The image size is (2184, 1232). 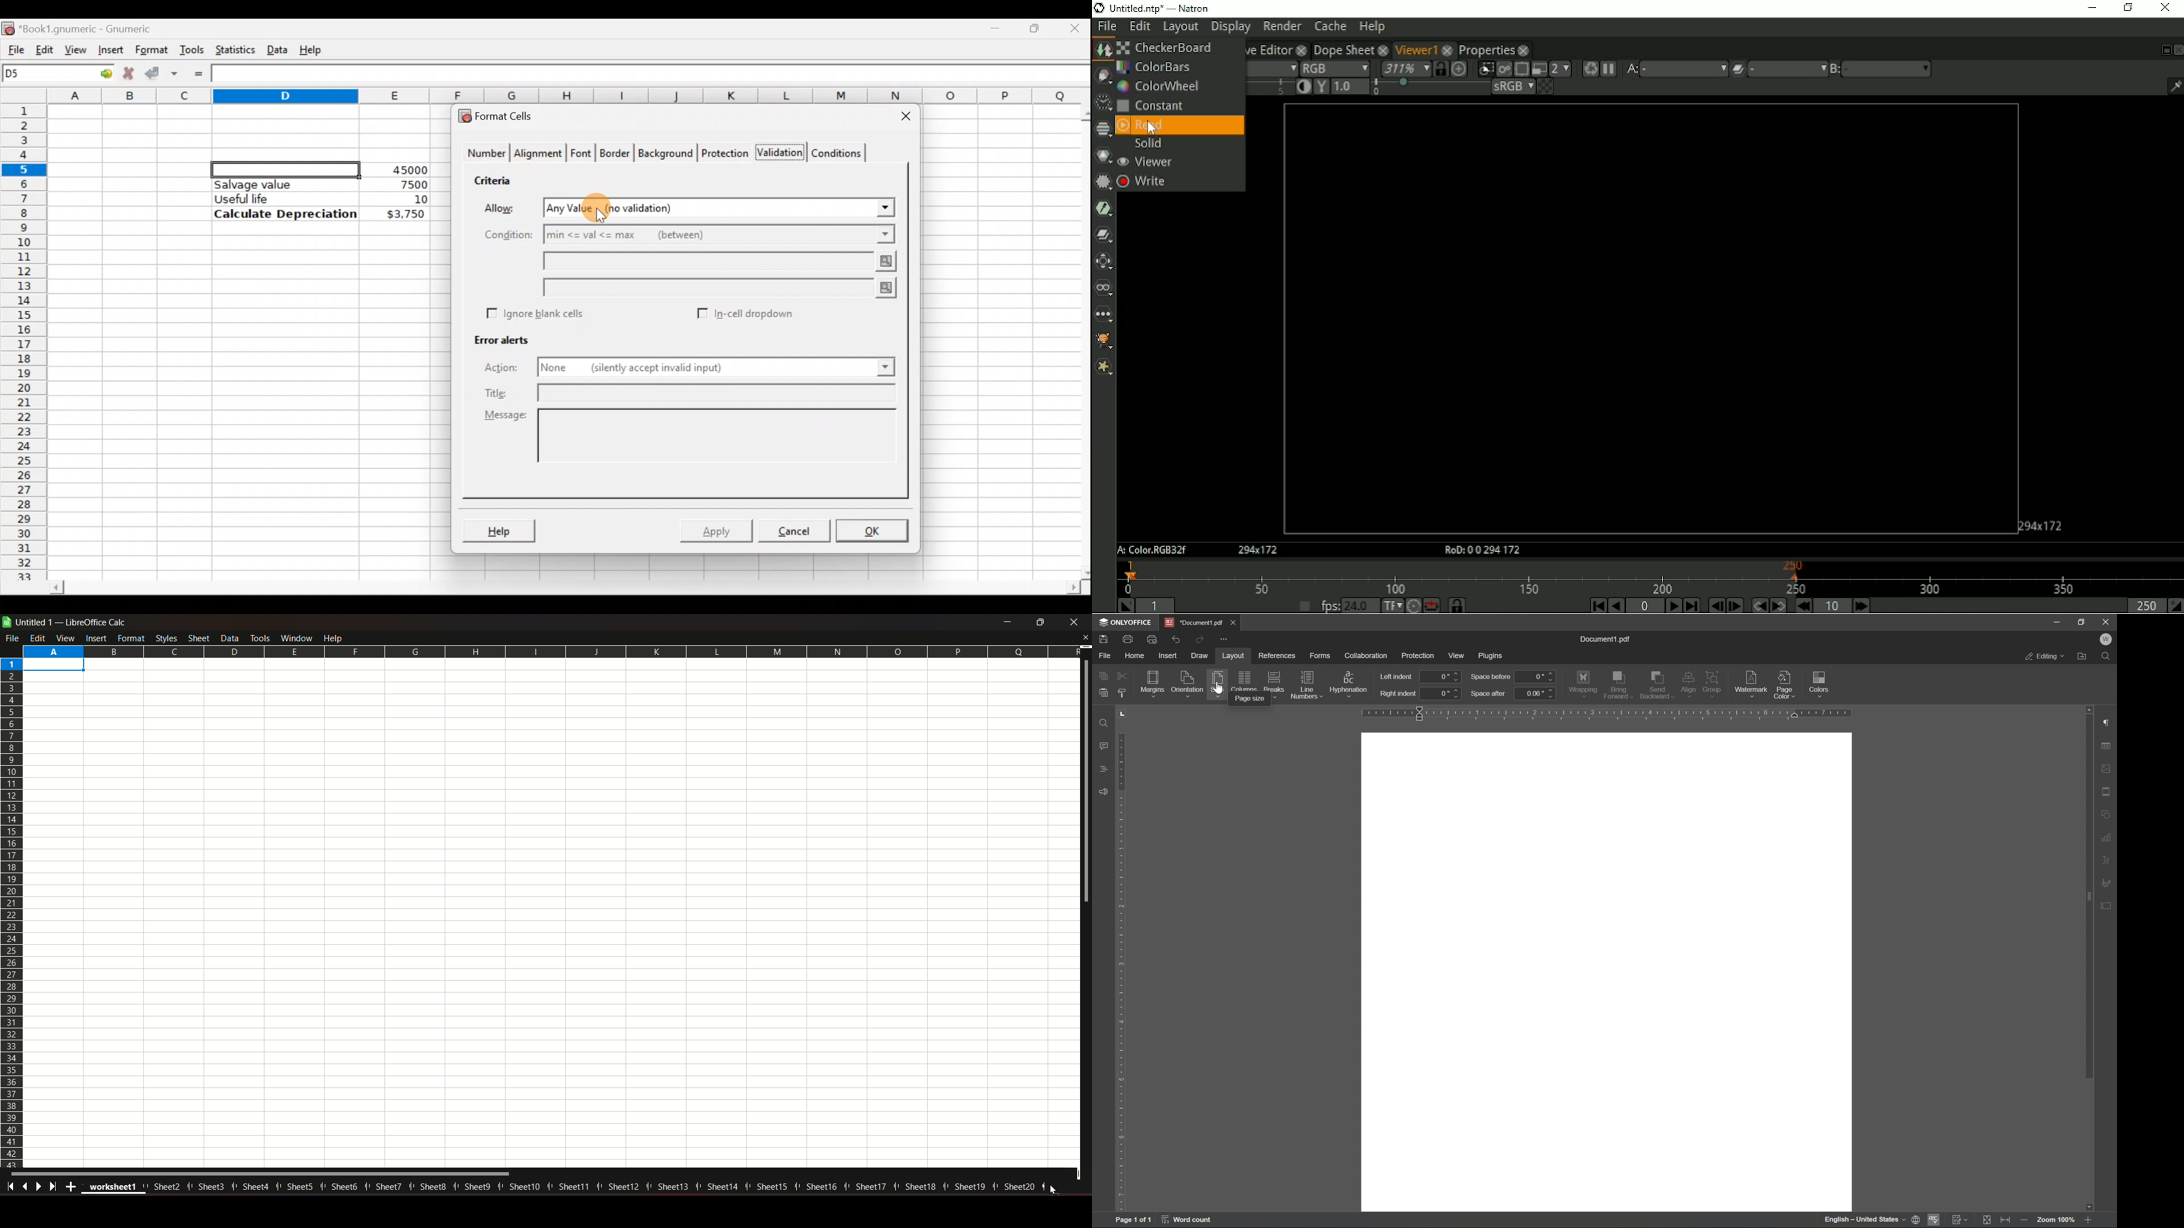 I want to click on colaboration, so click(x=1366, y=654).